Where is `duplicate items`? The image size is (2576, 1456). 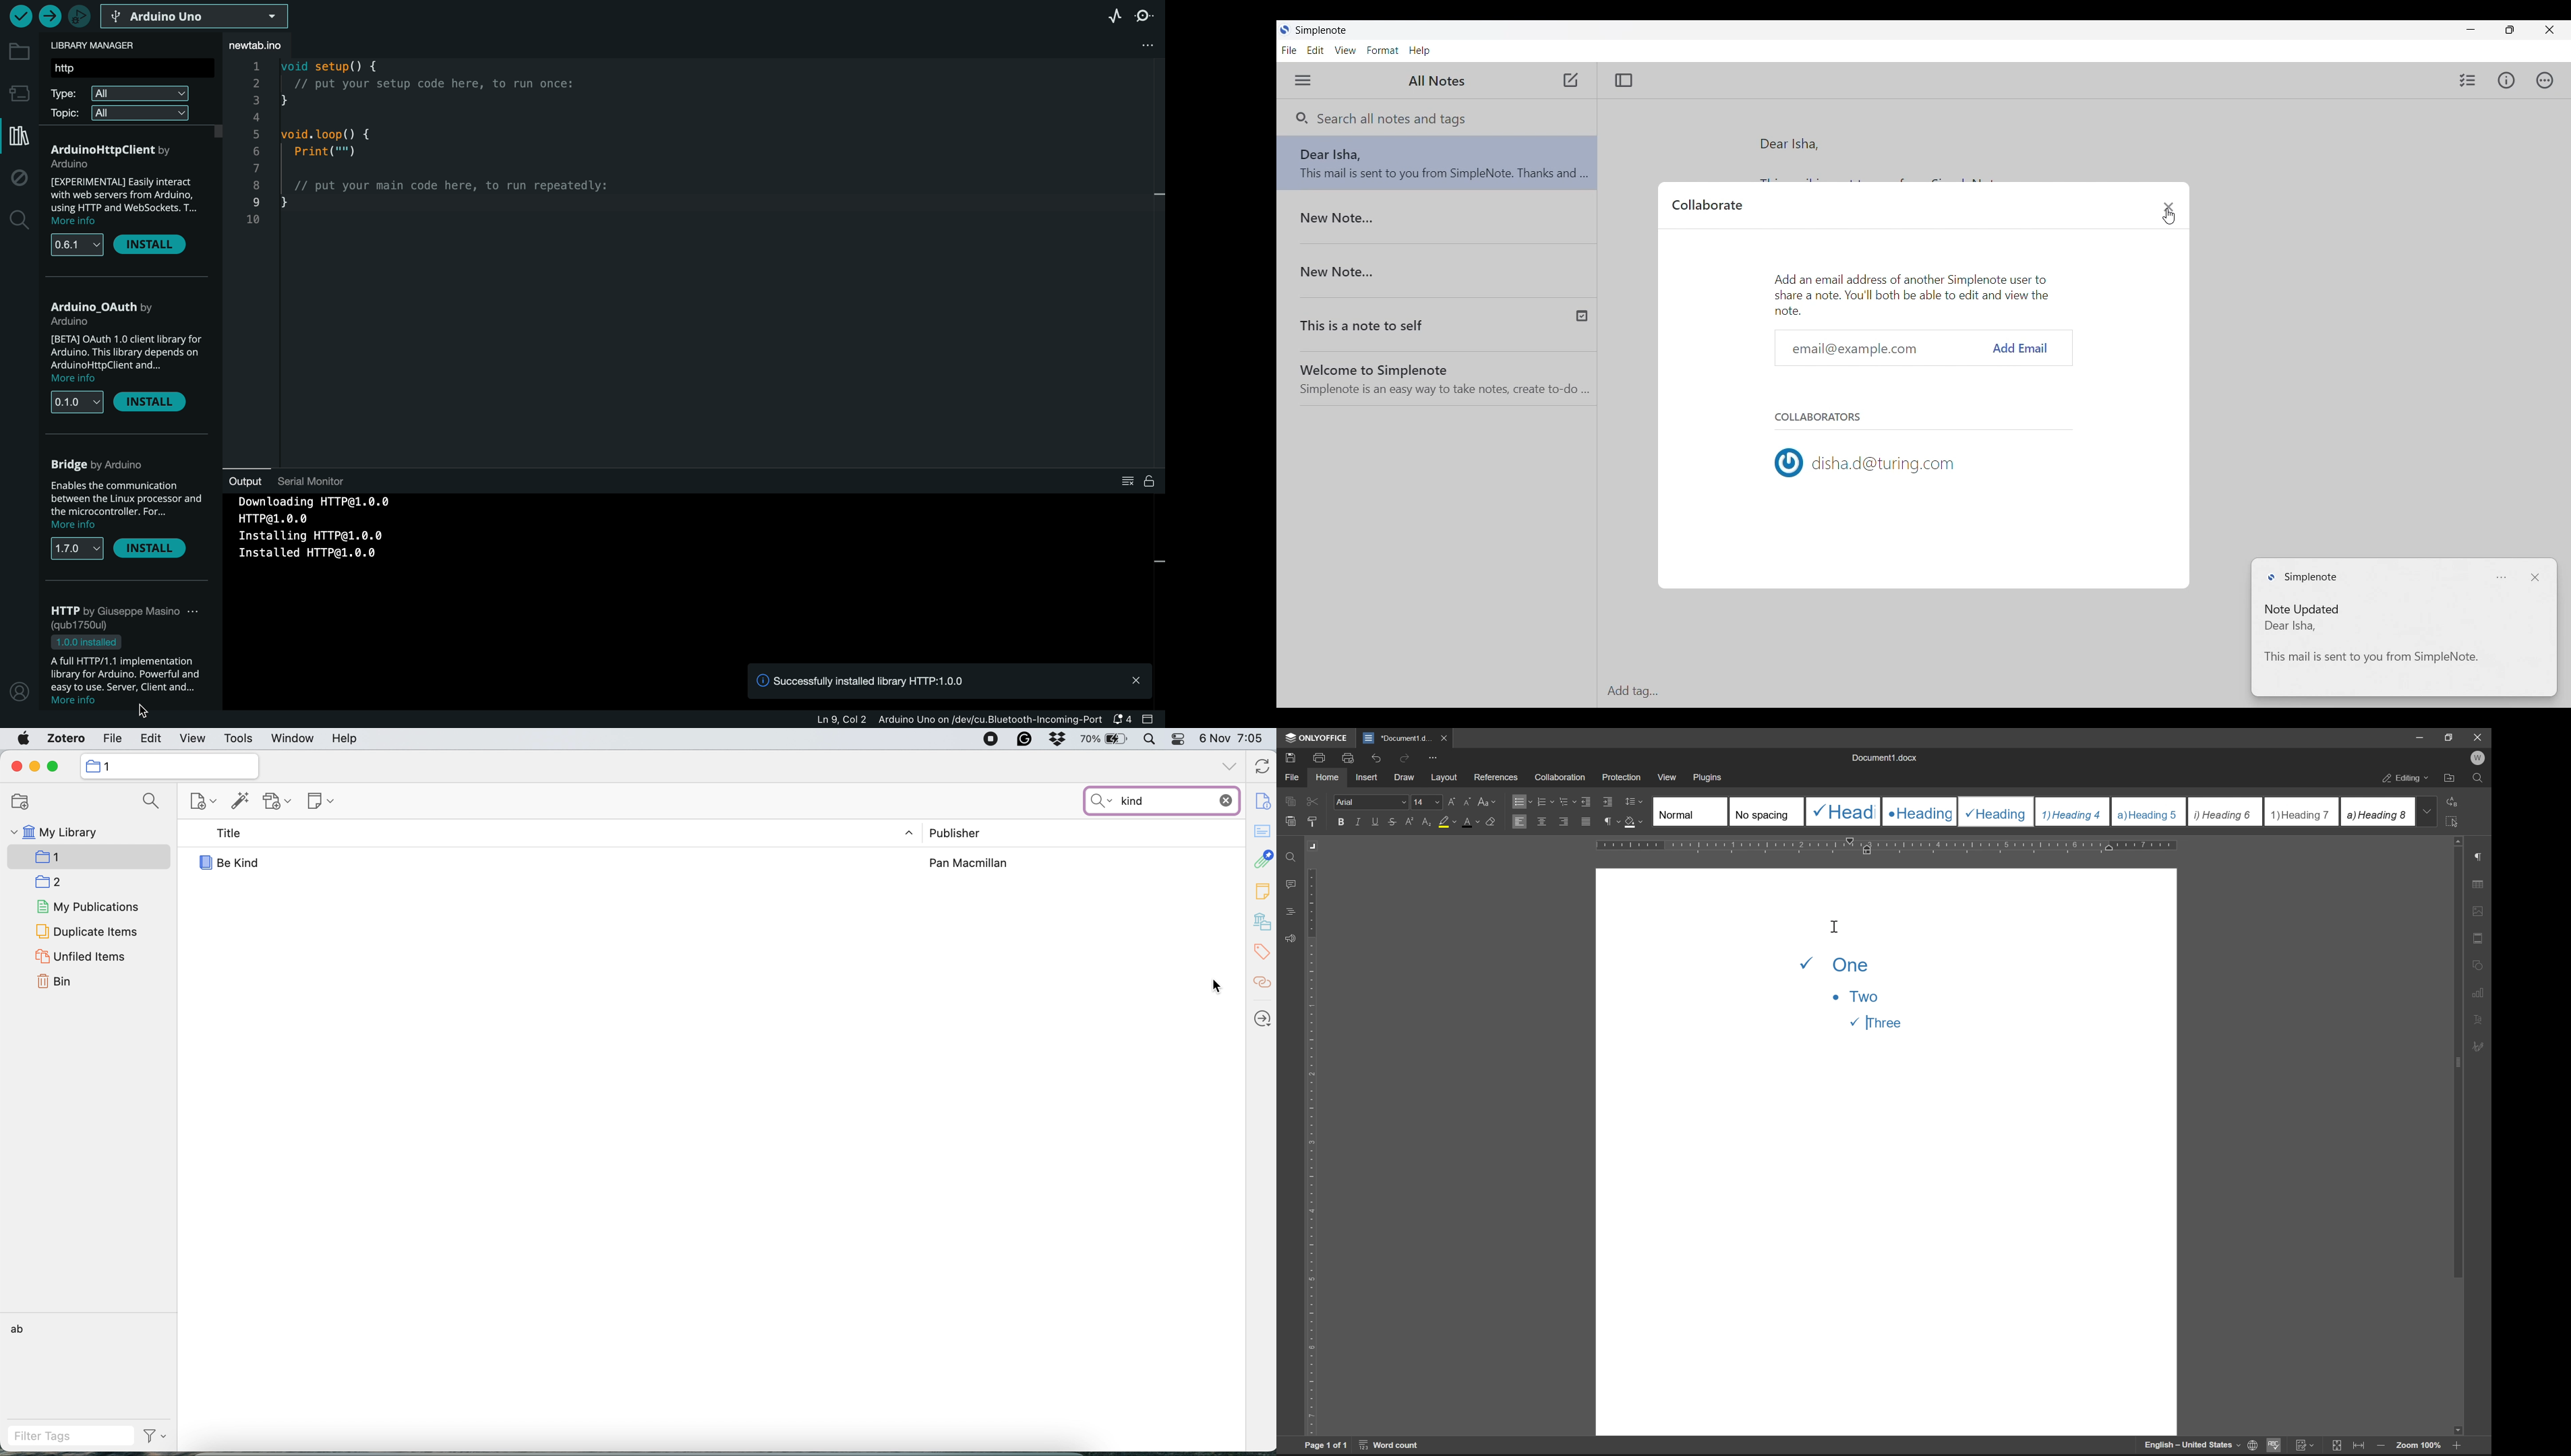
duplicate items is located at coordinates (87, 931).